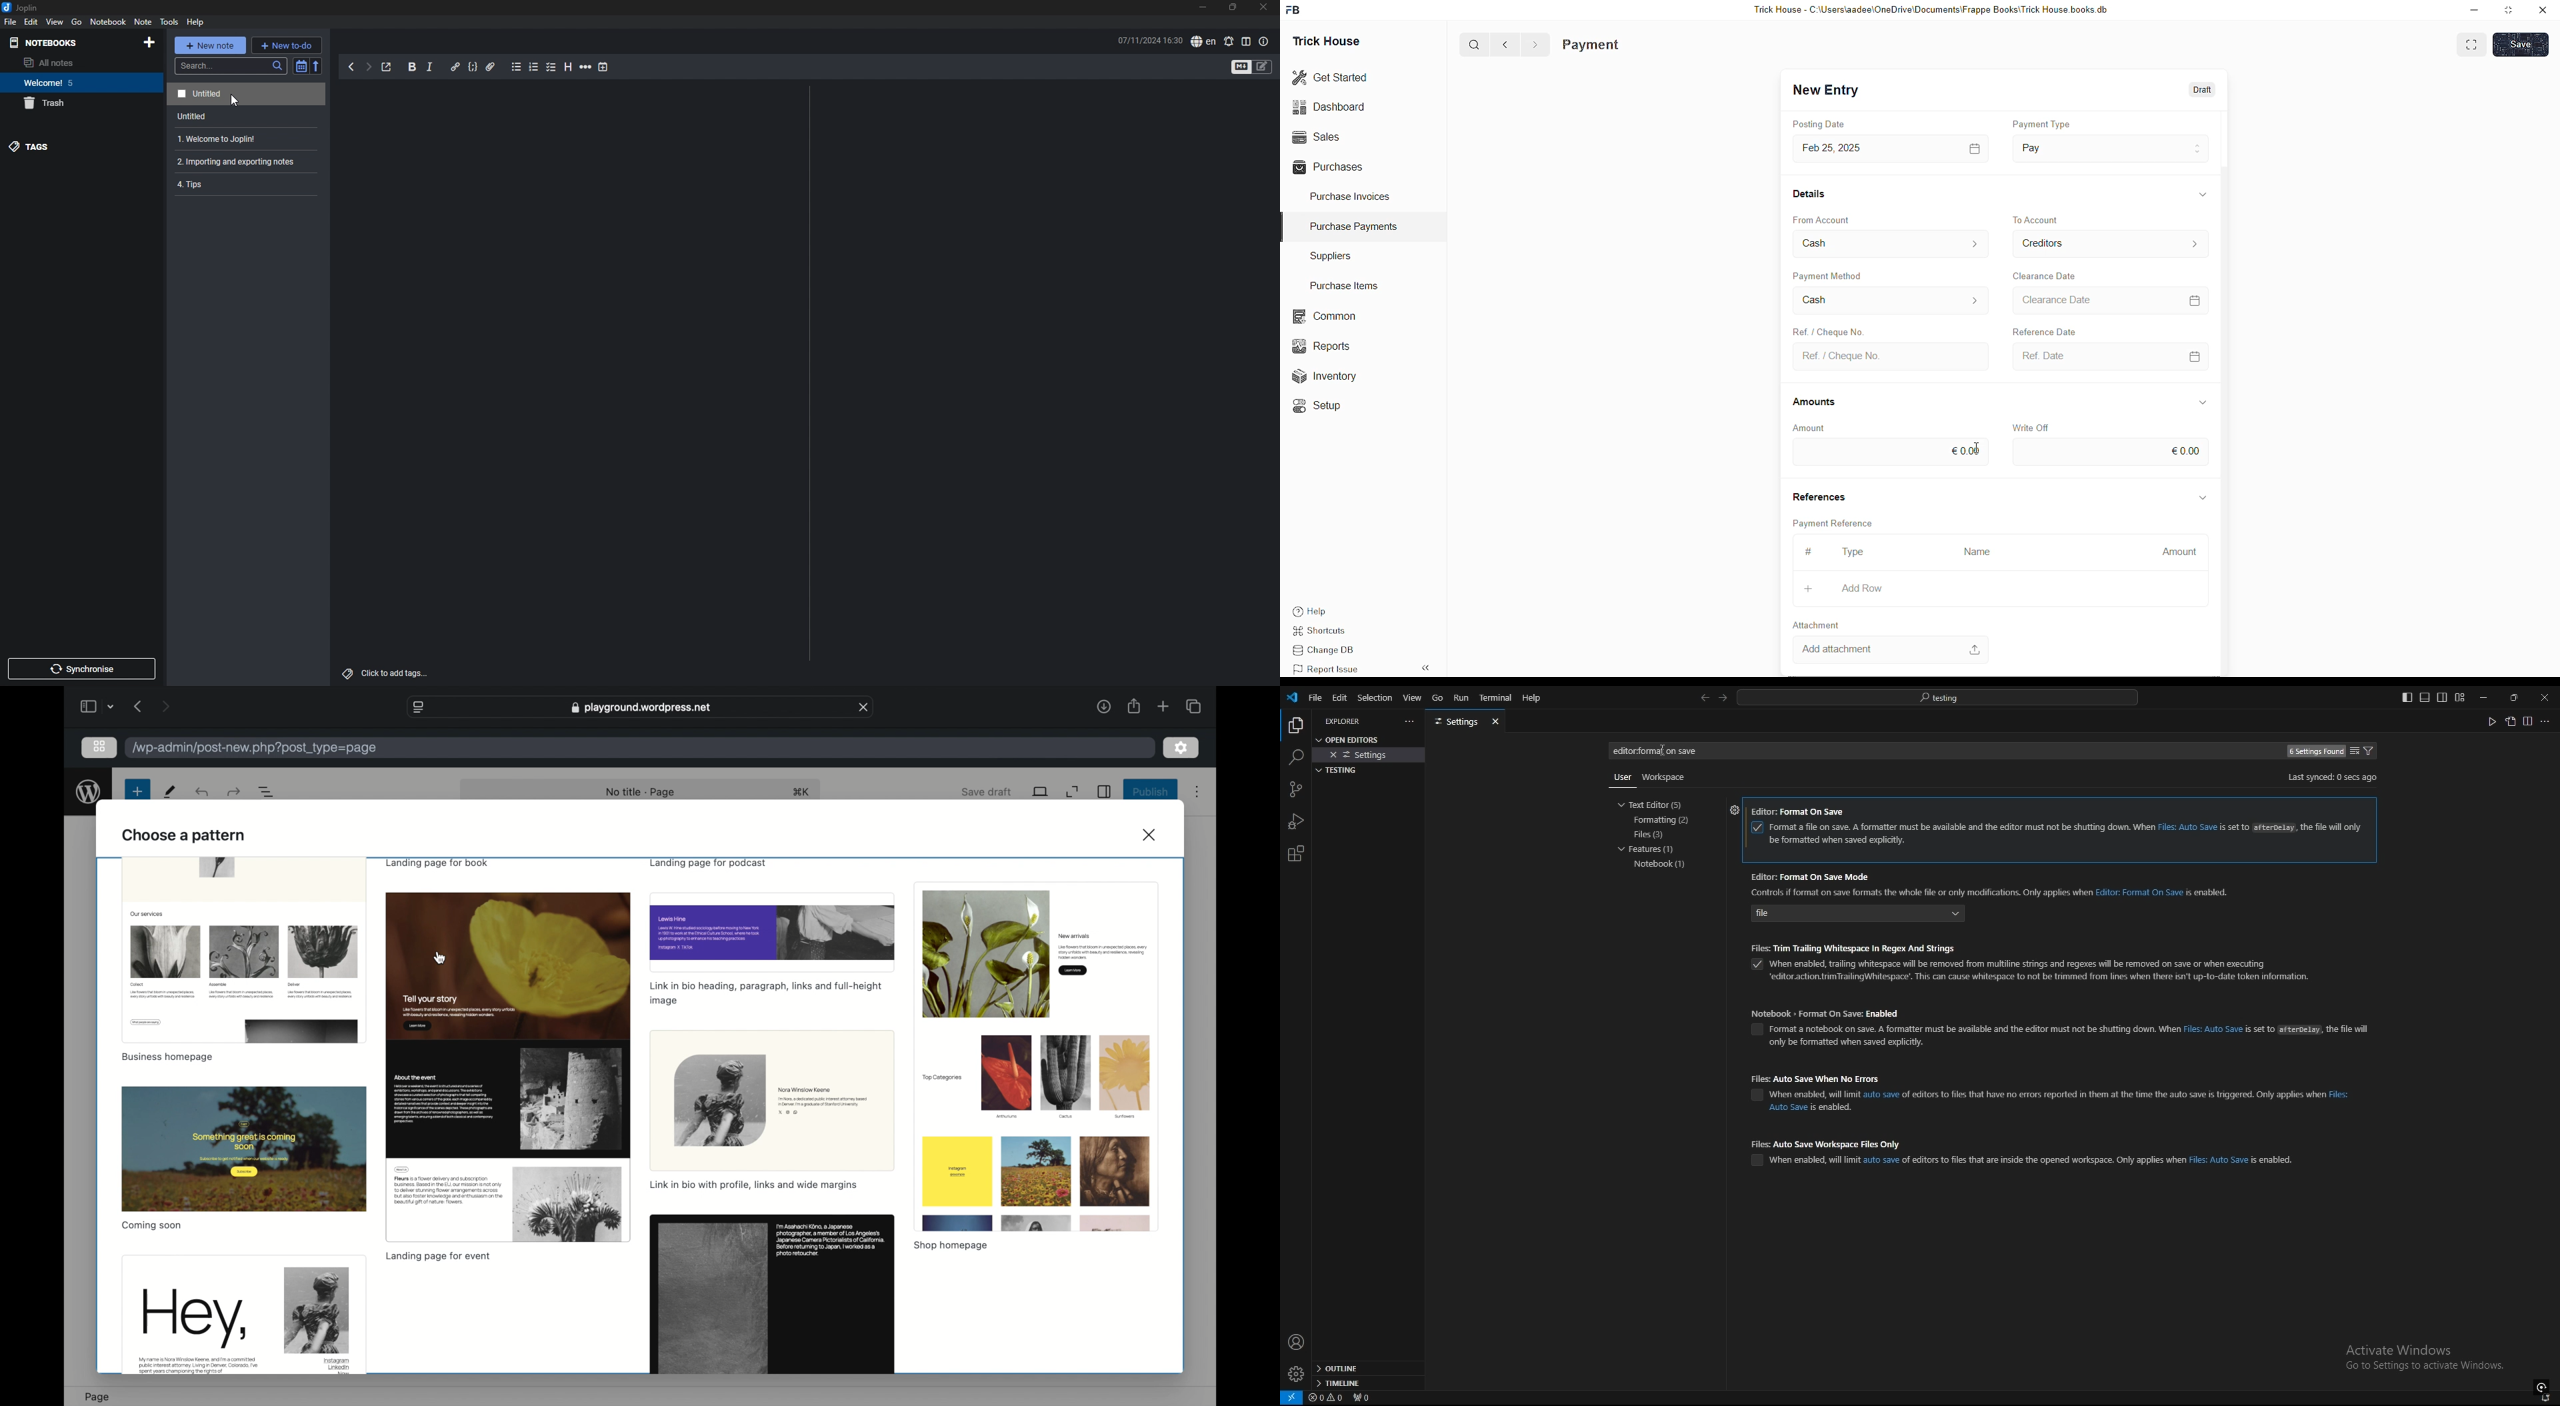 This screenshot has width=2576, height=1428. I want to click on 2. Importing and exporting notes:, so click(248, 163).